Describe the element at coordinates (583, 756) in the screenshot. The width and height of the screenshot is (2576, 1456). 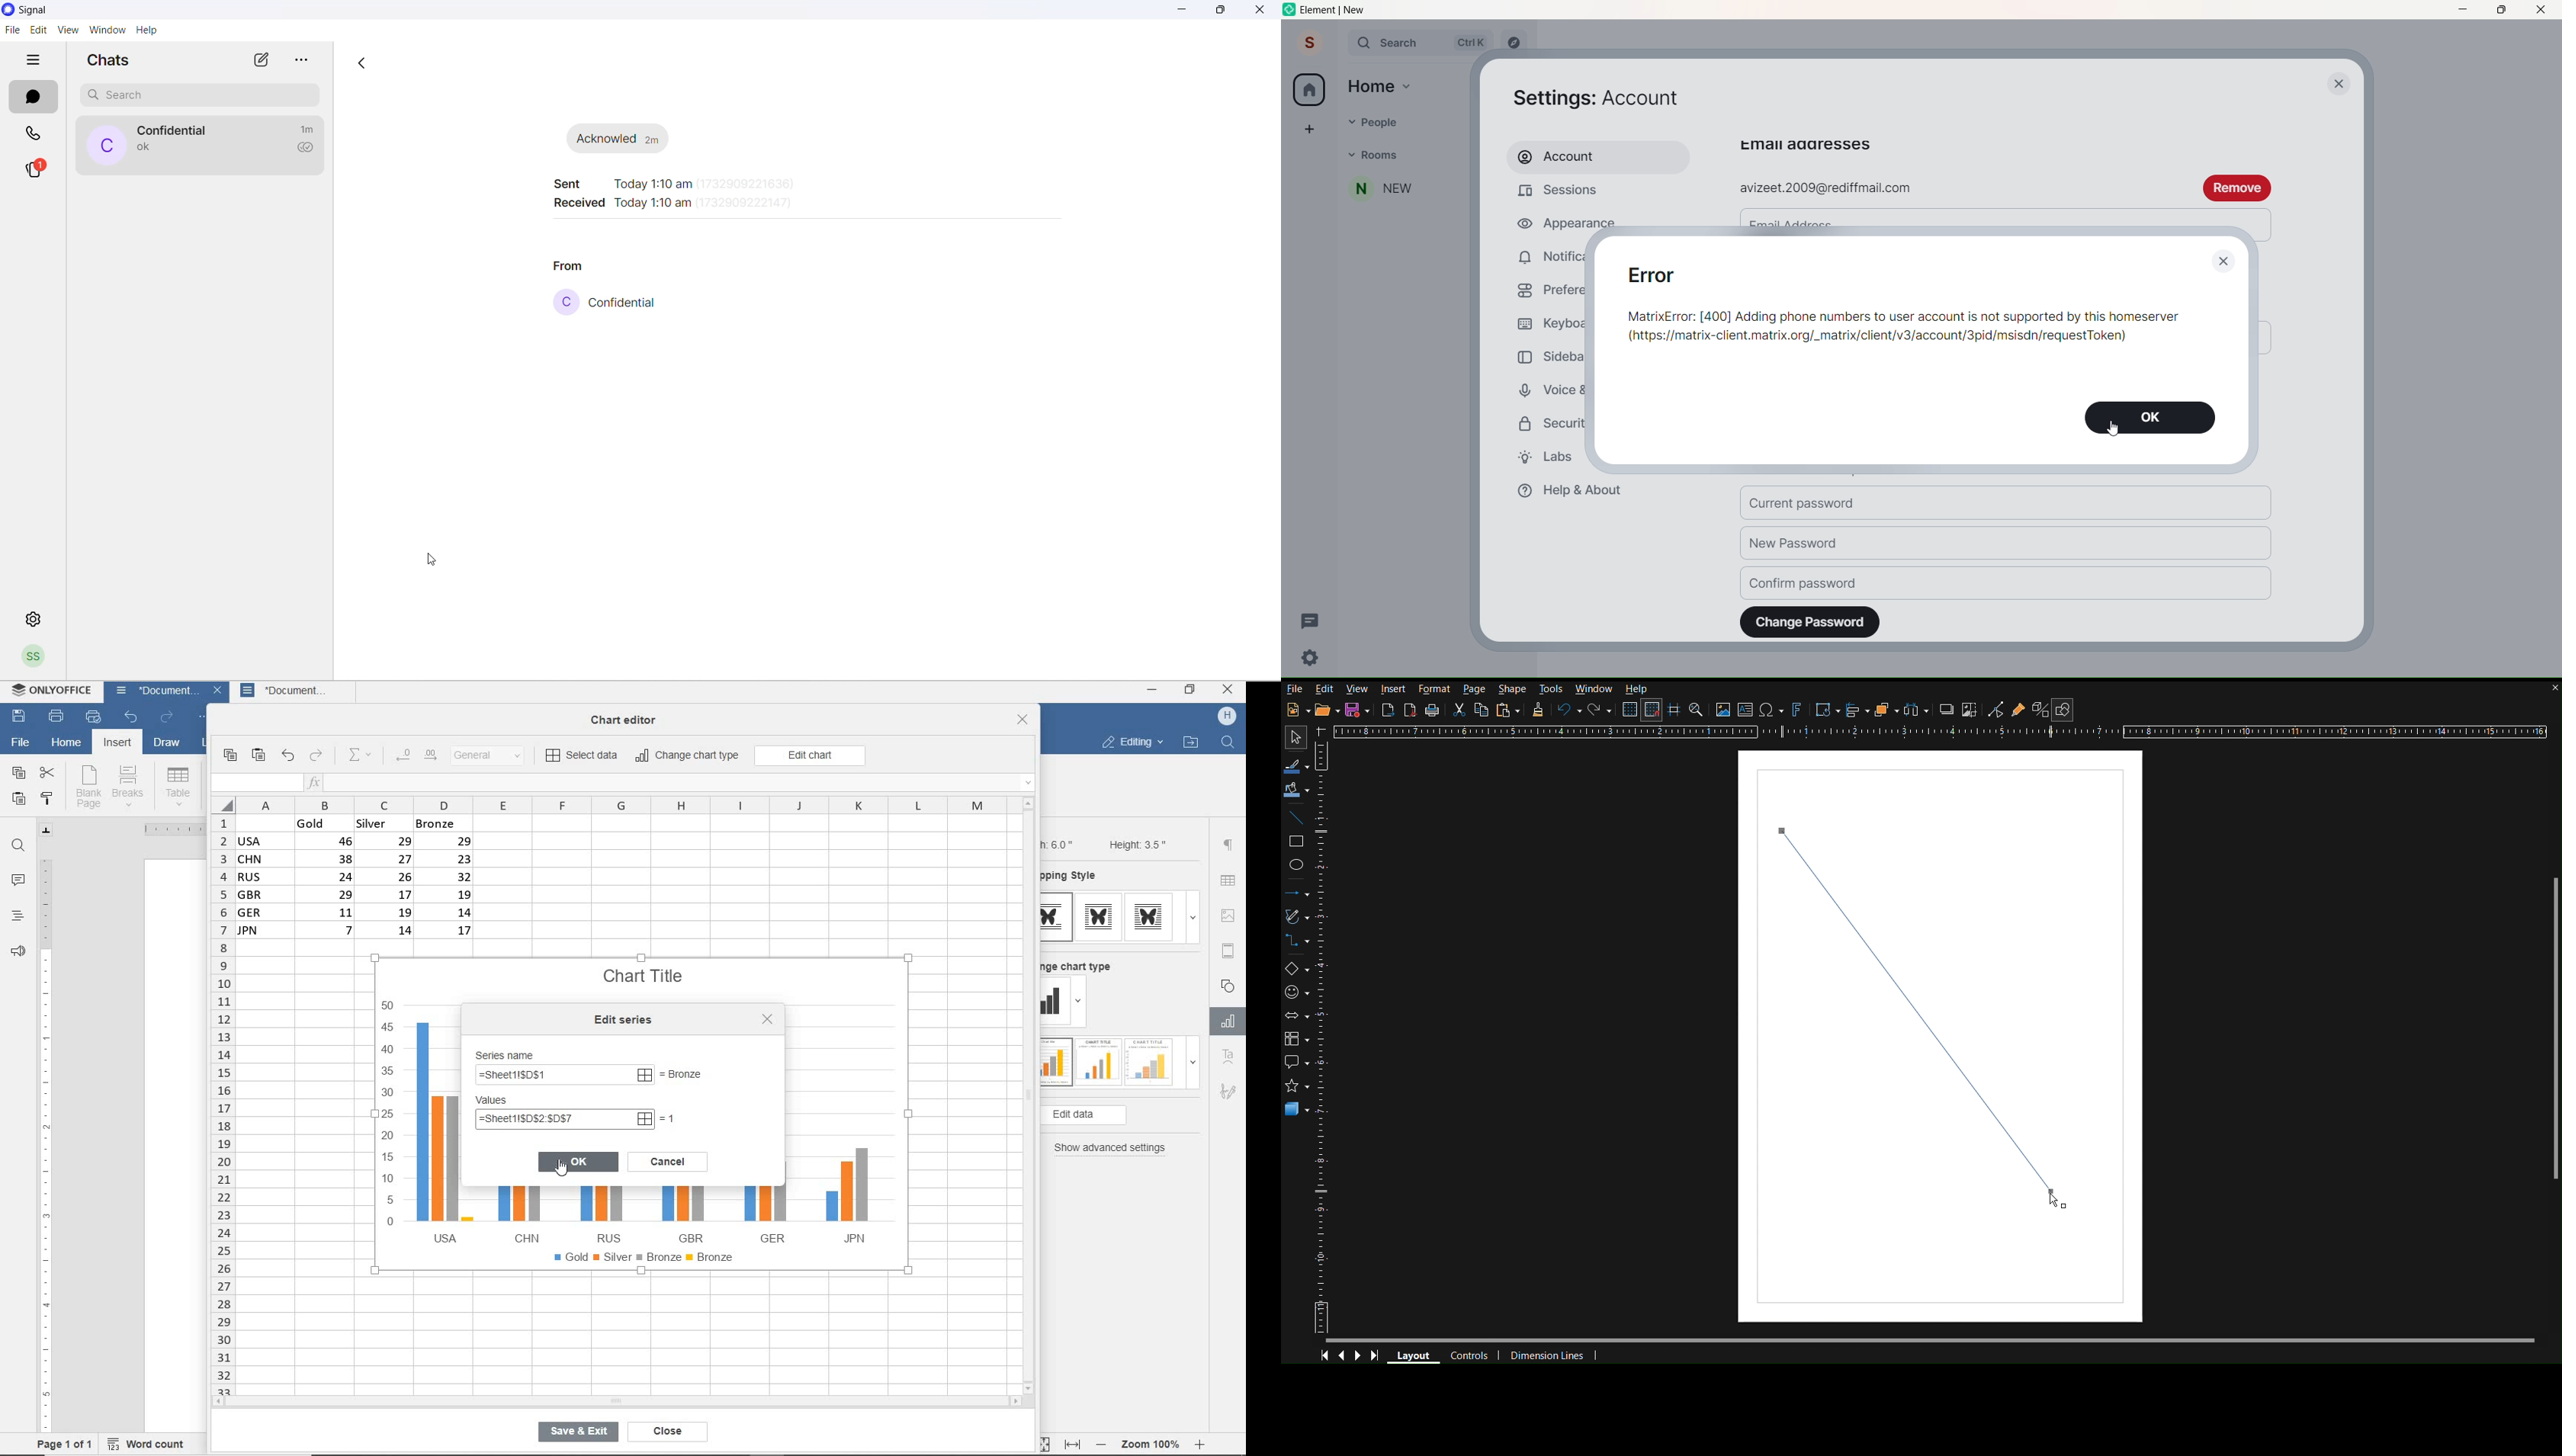
I see `select data` at that location.